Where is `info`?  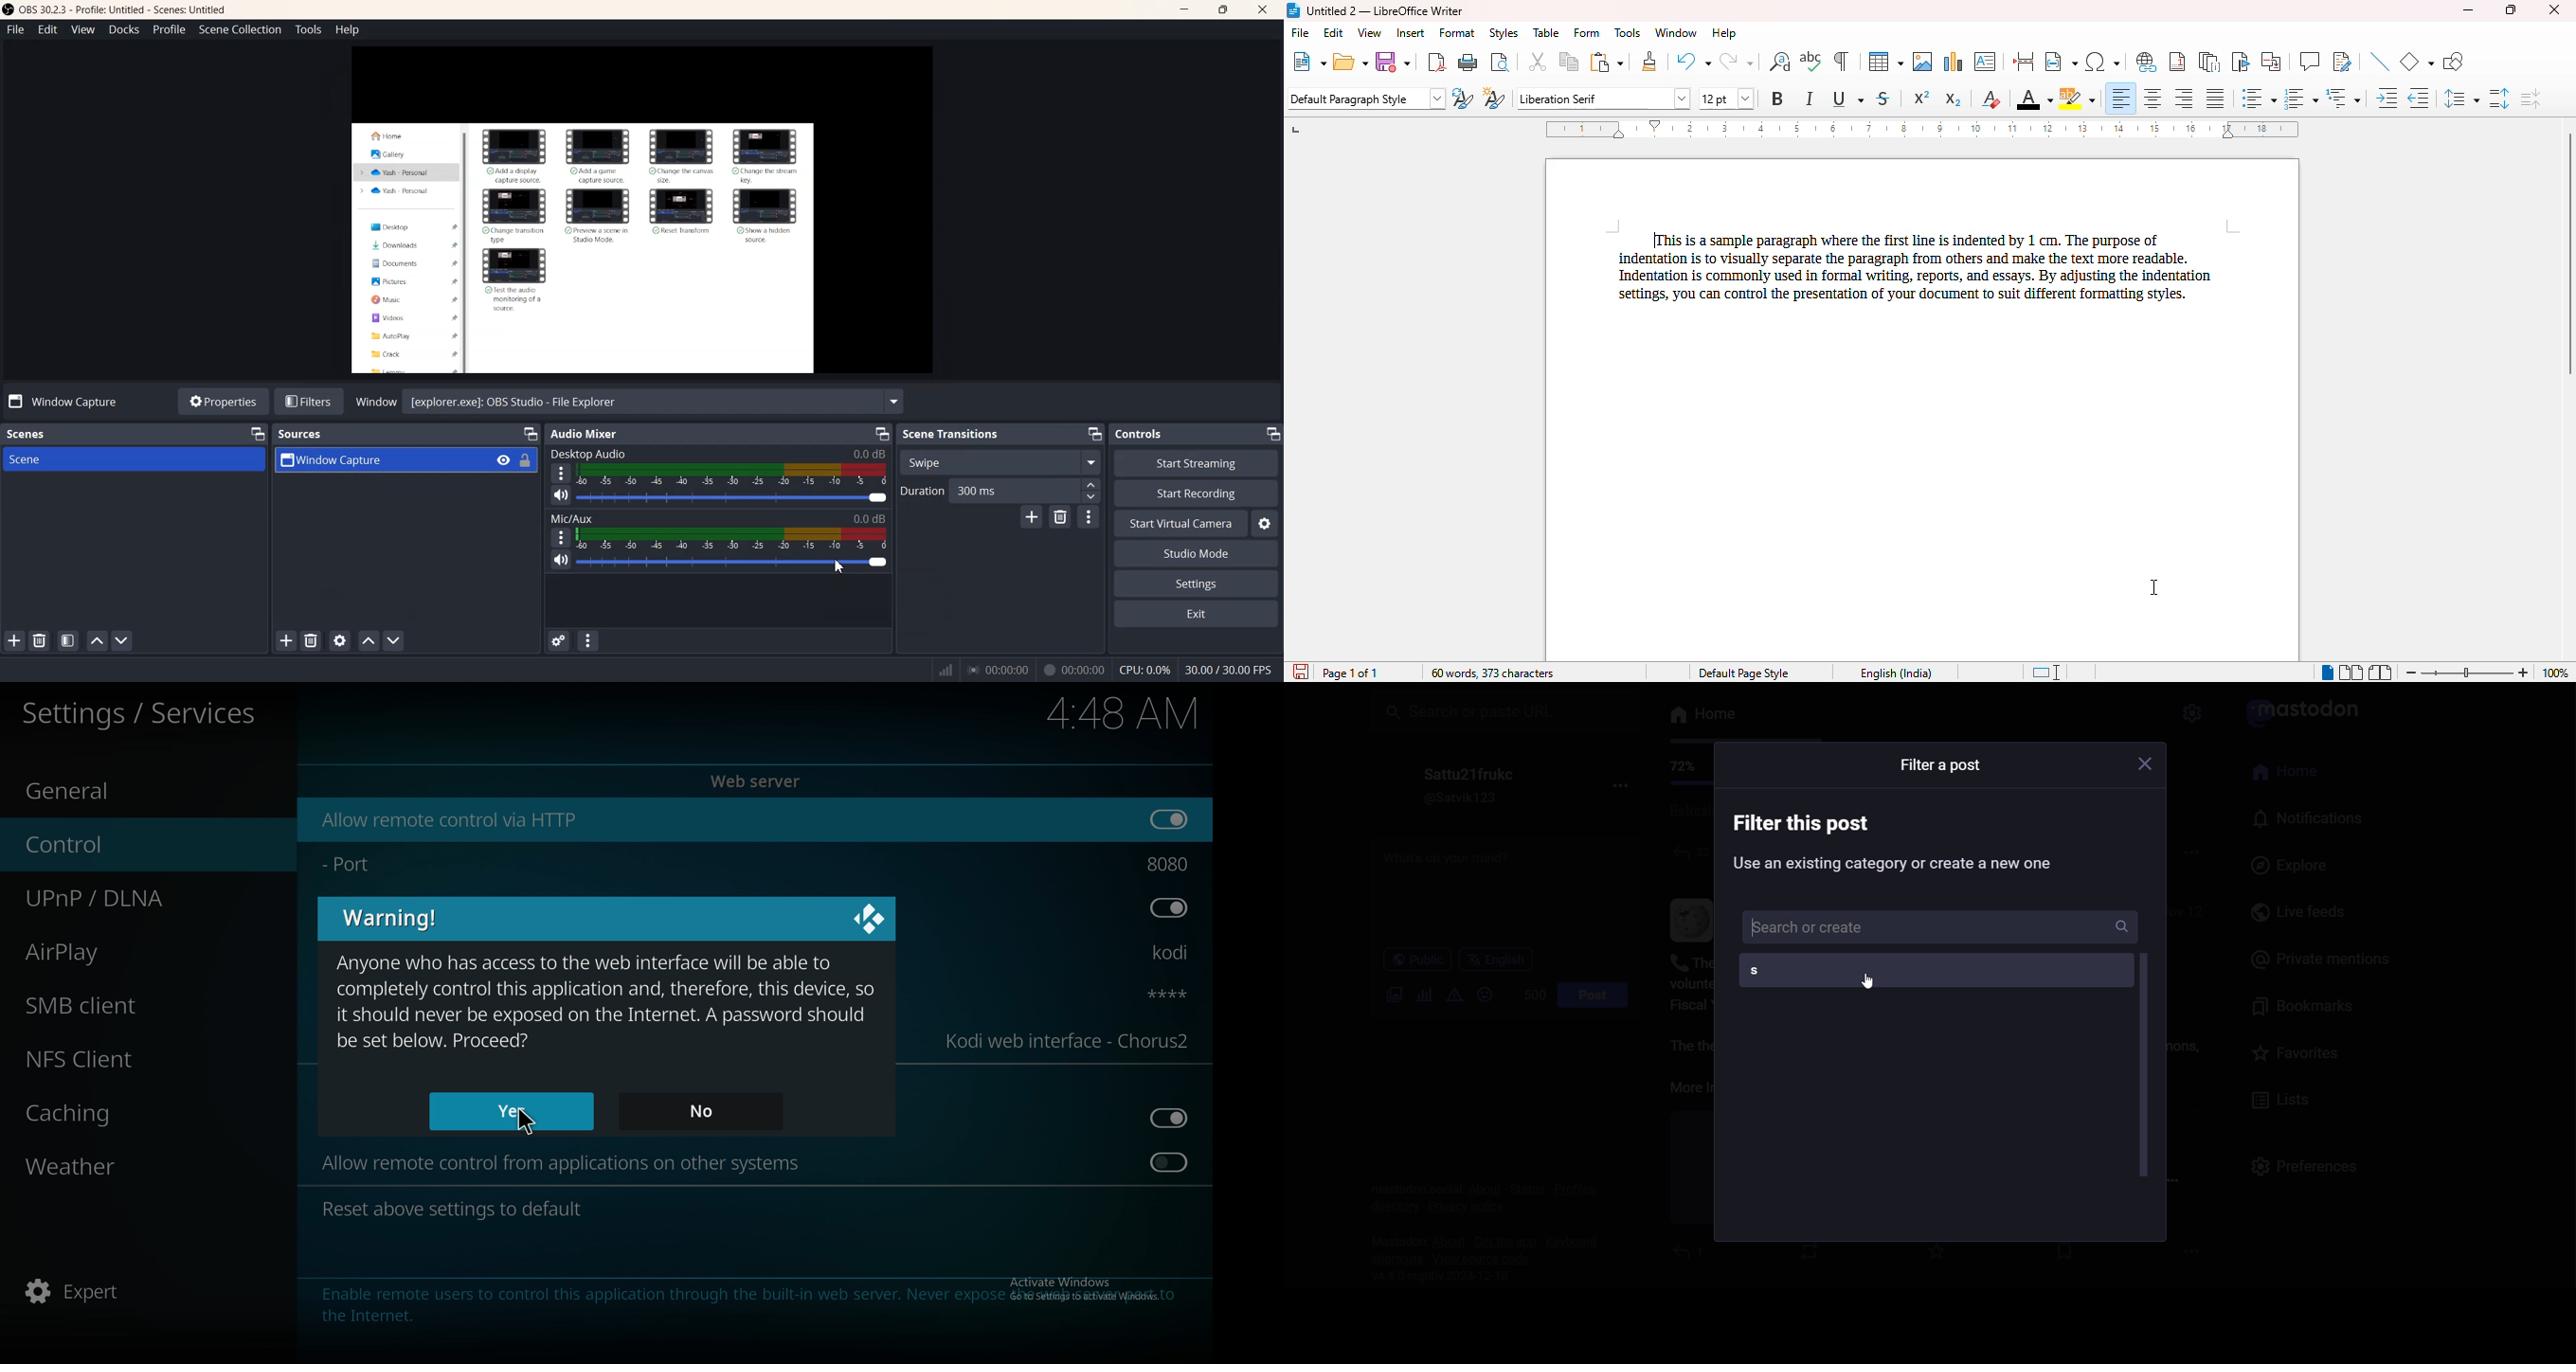
info is located at coordinates (748, 1304).